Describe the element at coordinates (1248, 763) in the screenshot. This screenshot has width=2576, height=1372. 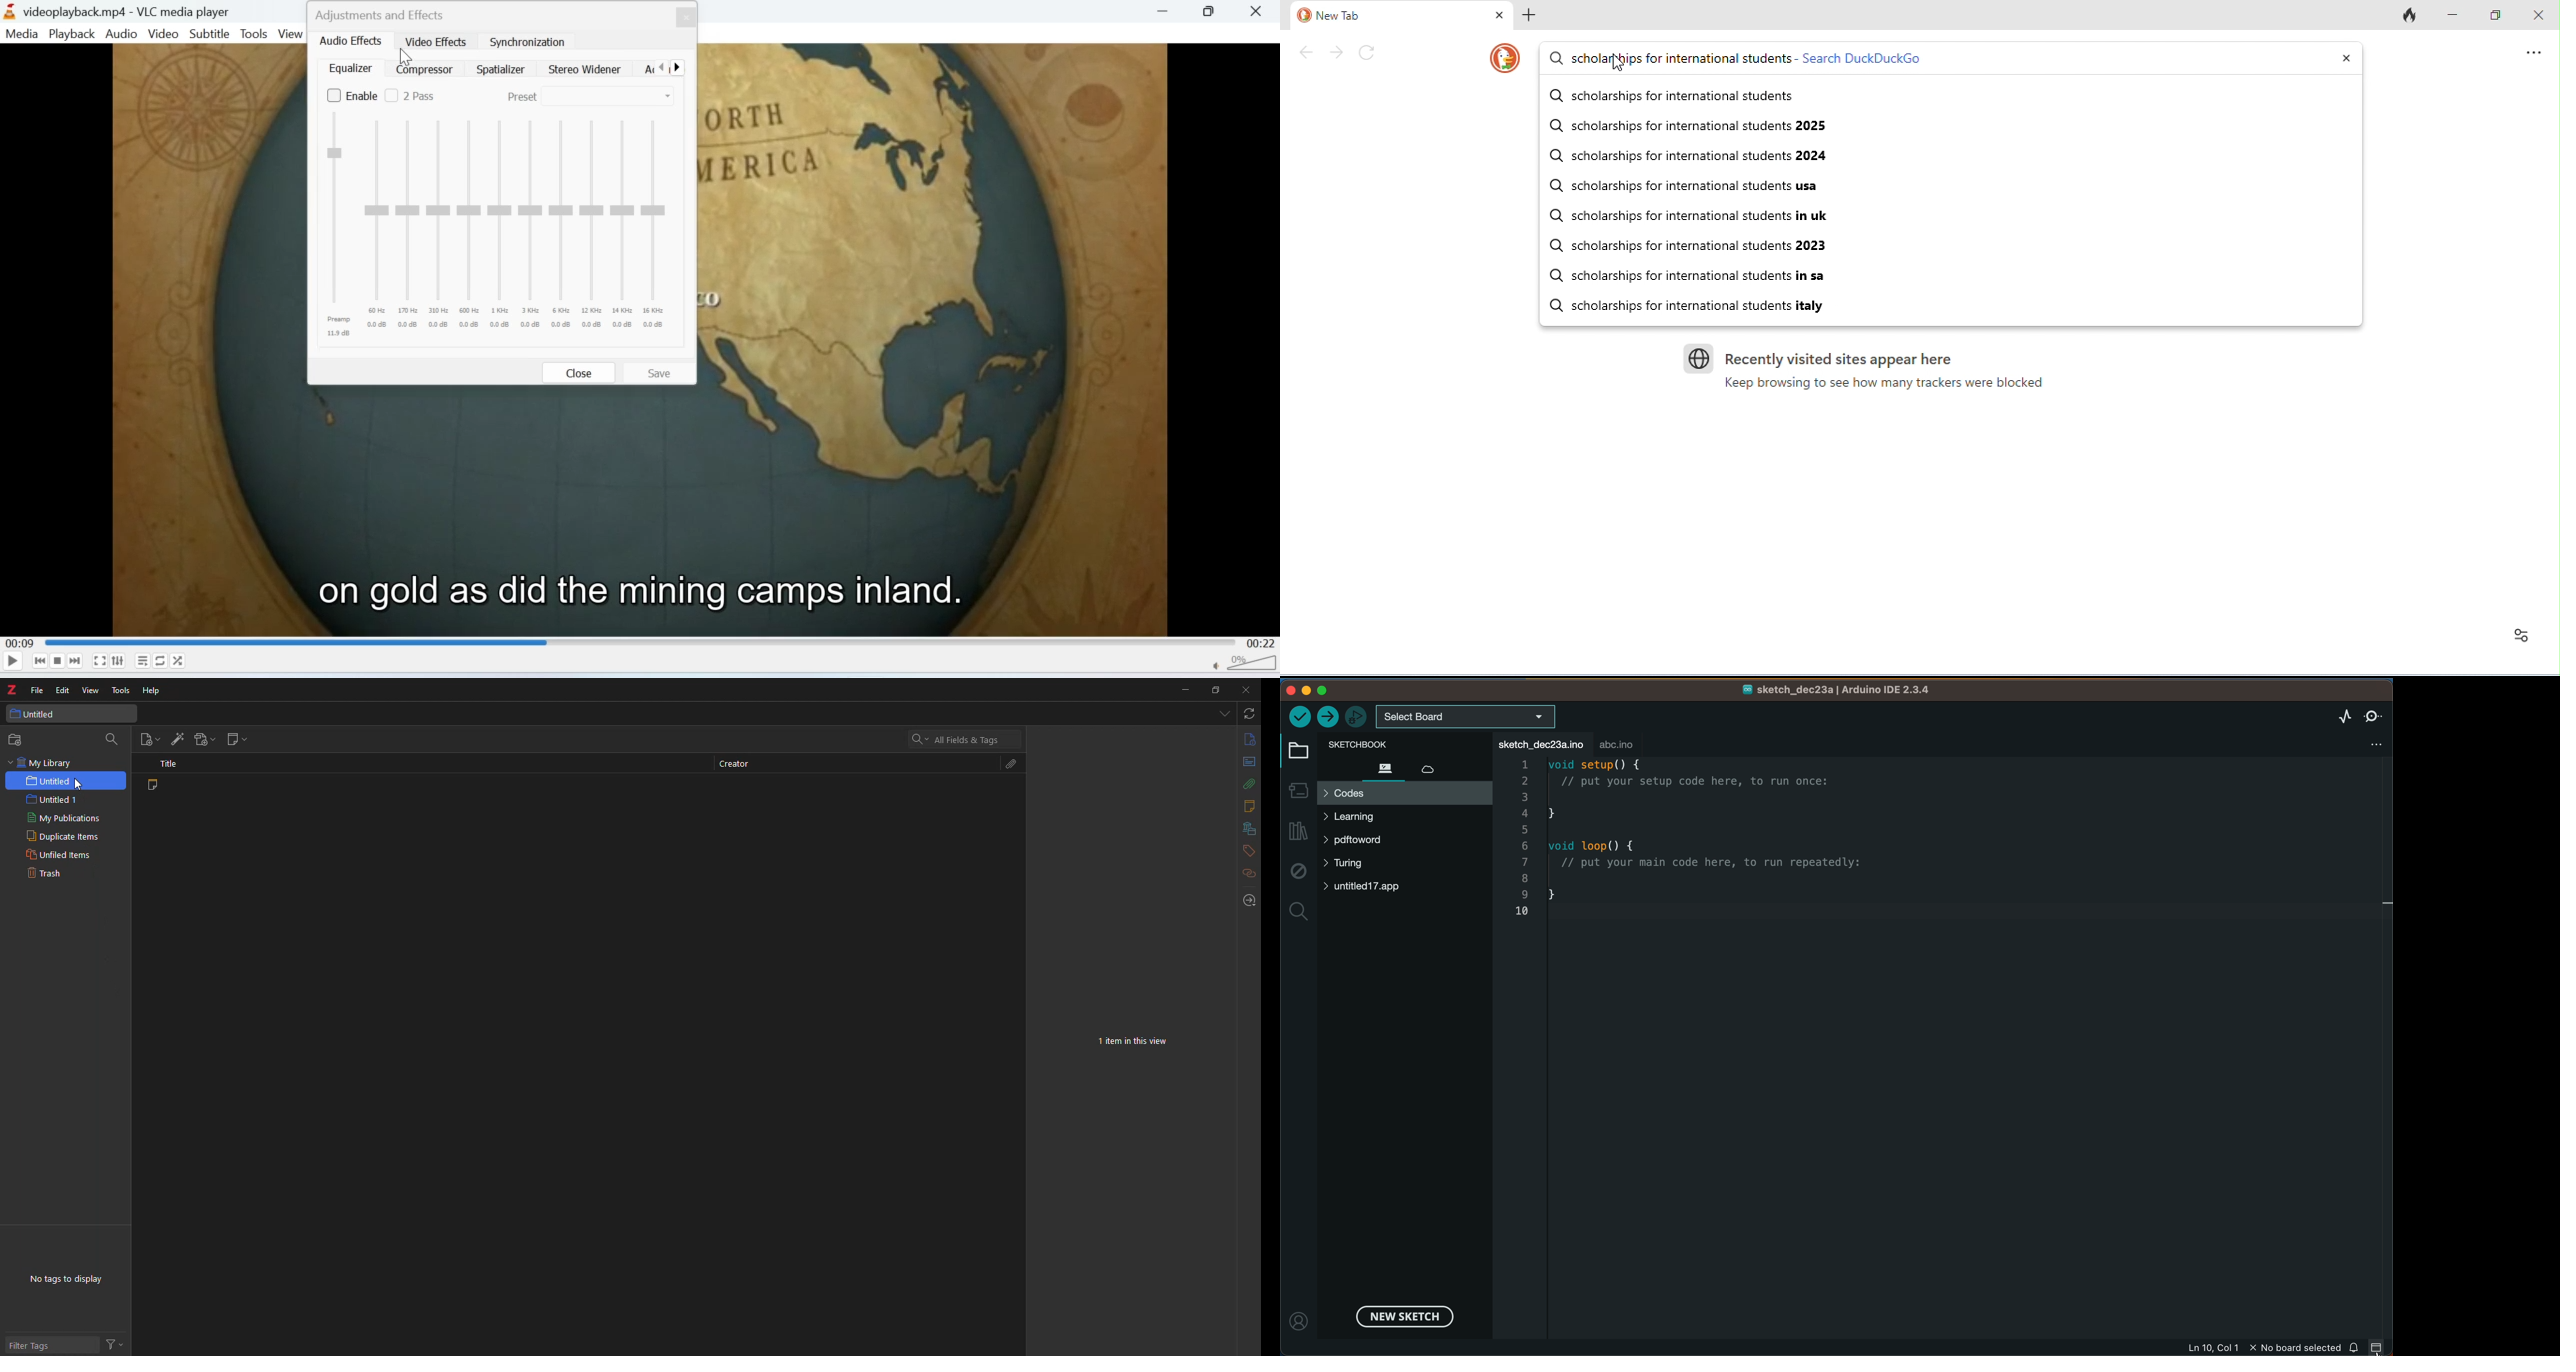
I see `abstract` at that location.